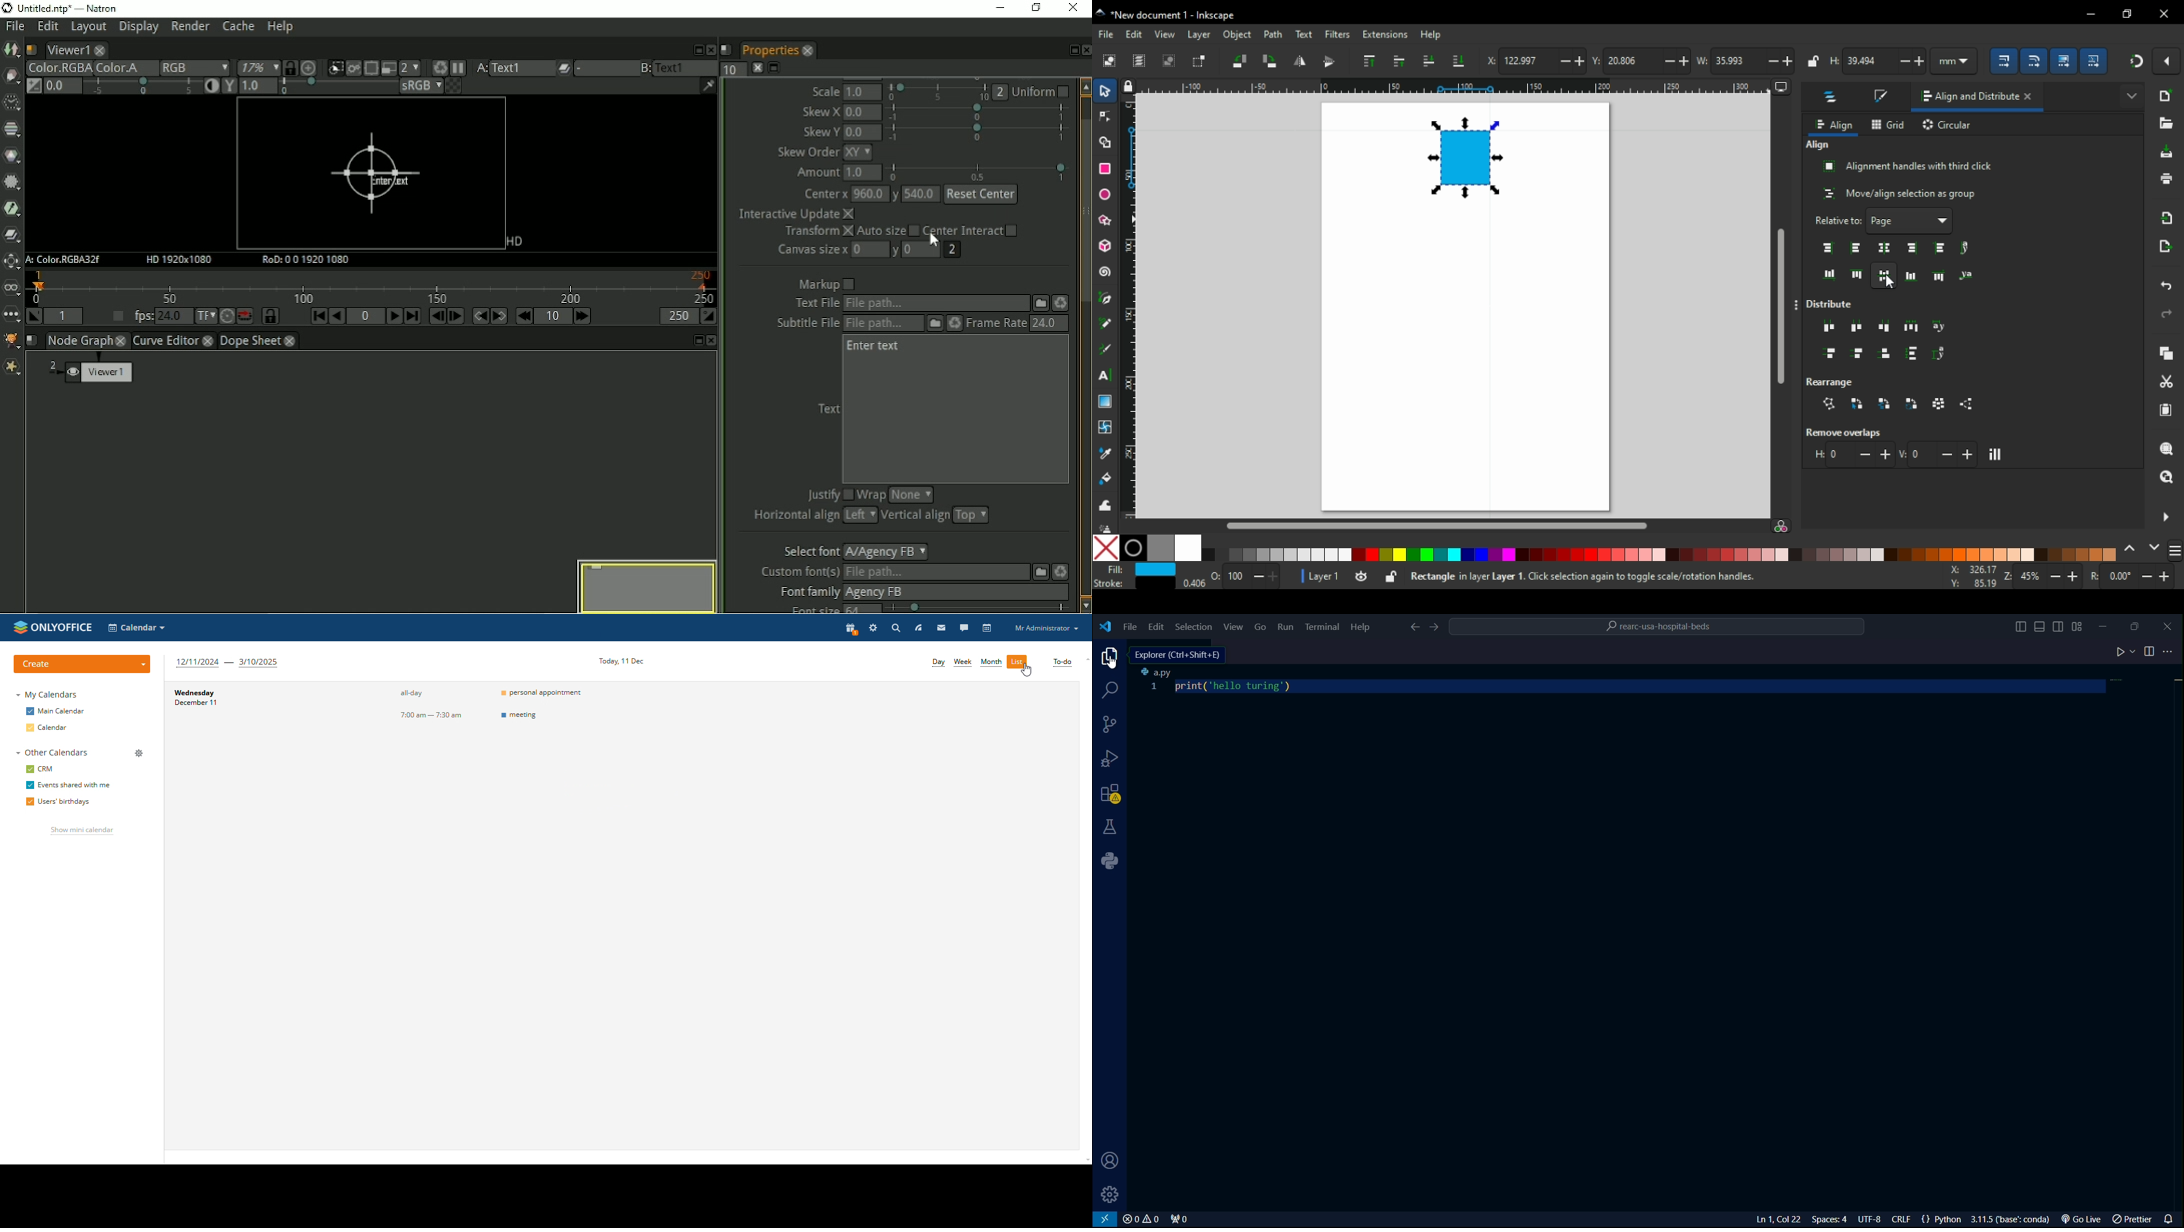 The image size is (2184, 1232). I want to click on go menu, so click(1261, 627).